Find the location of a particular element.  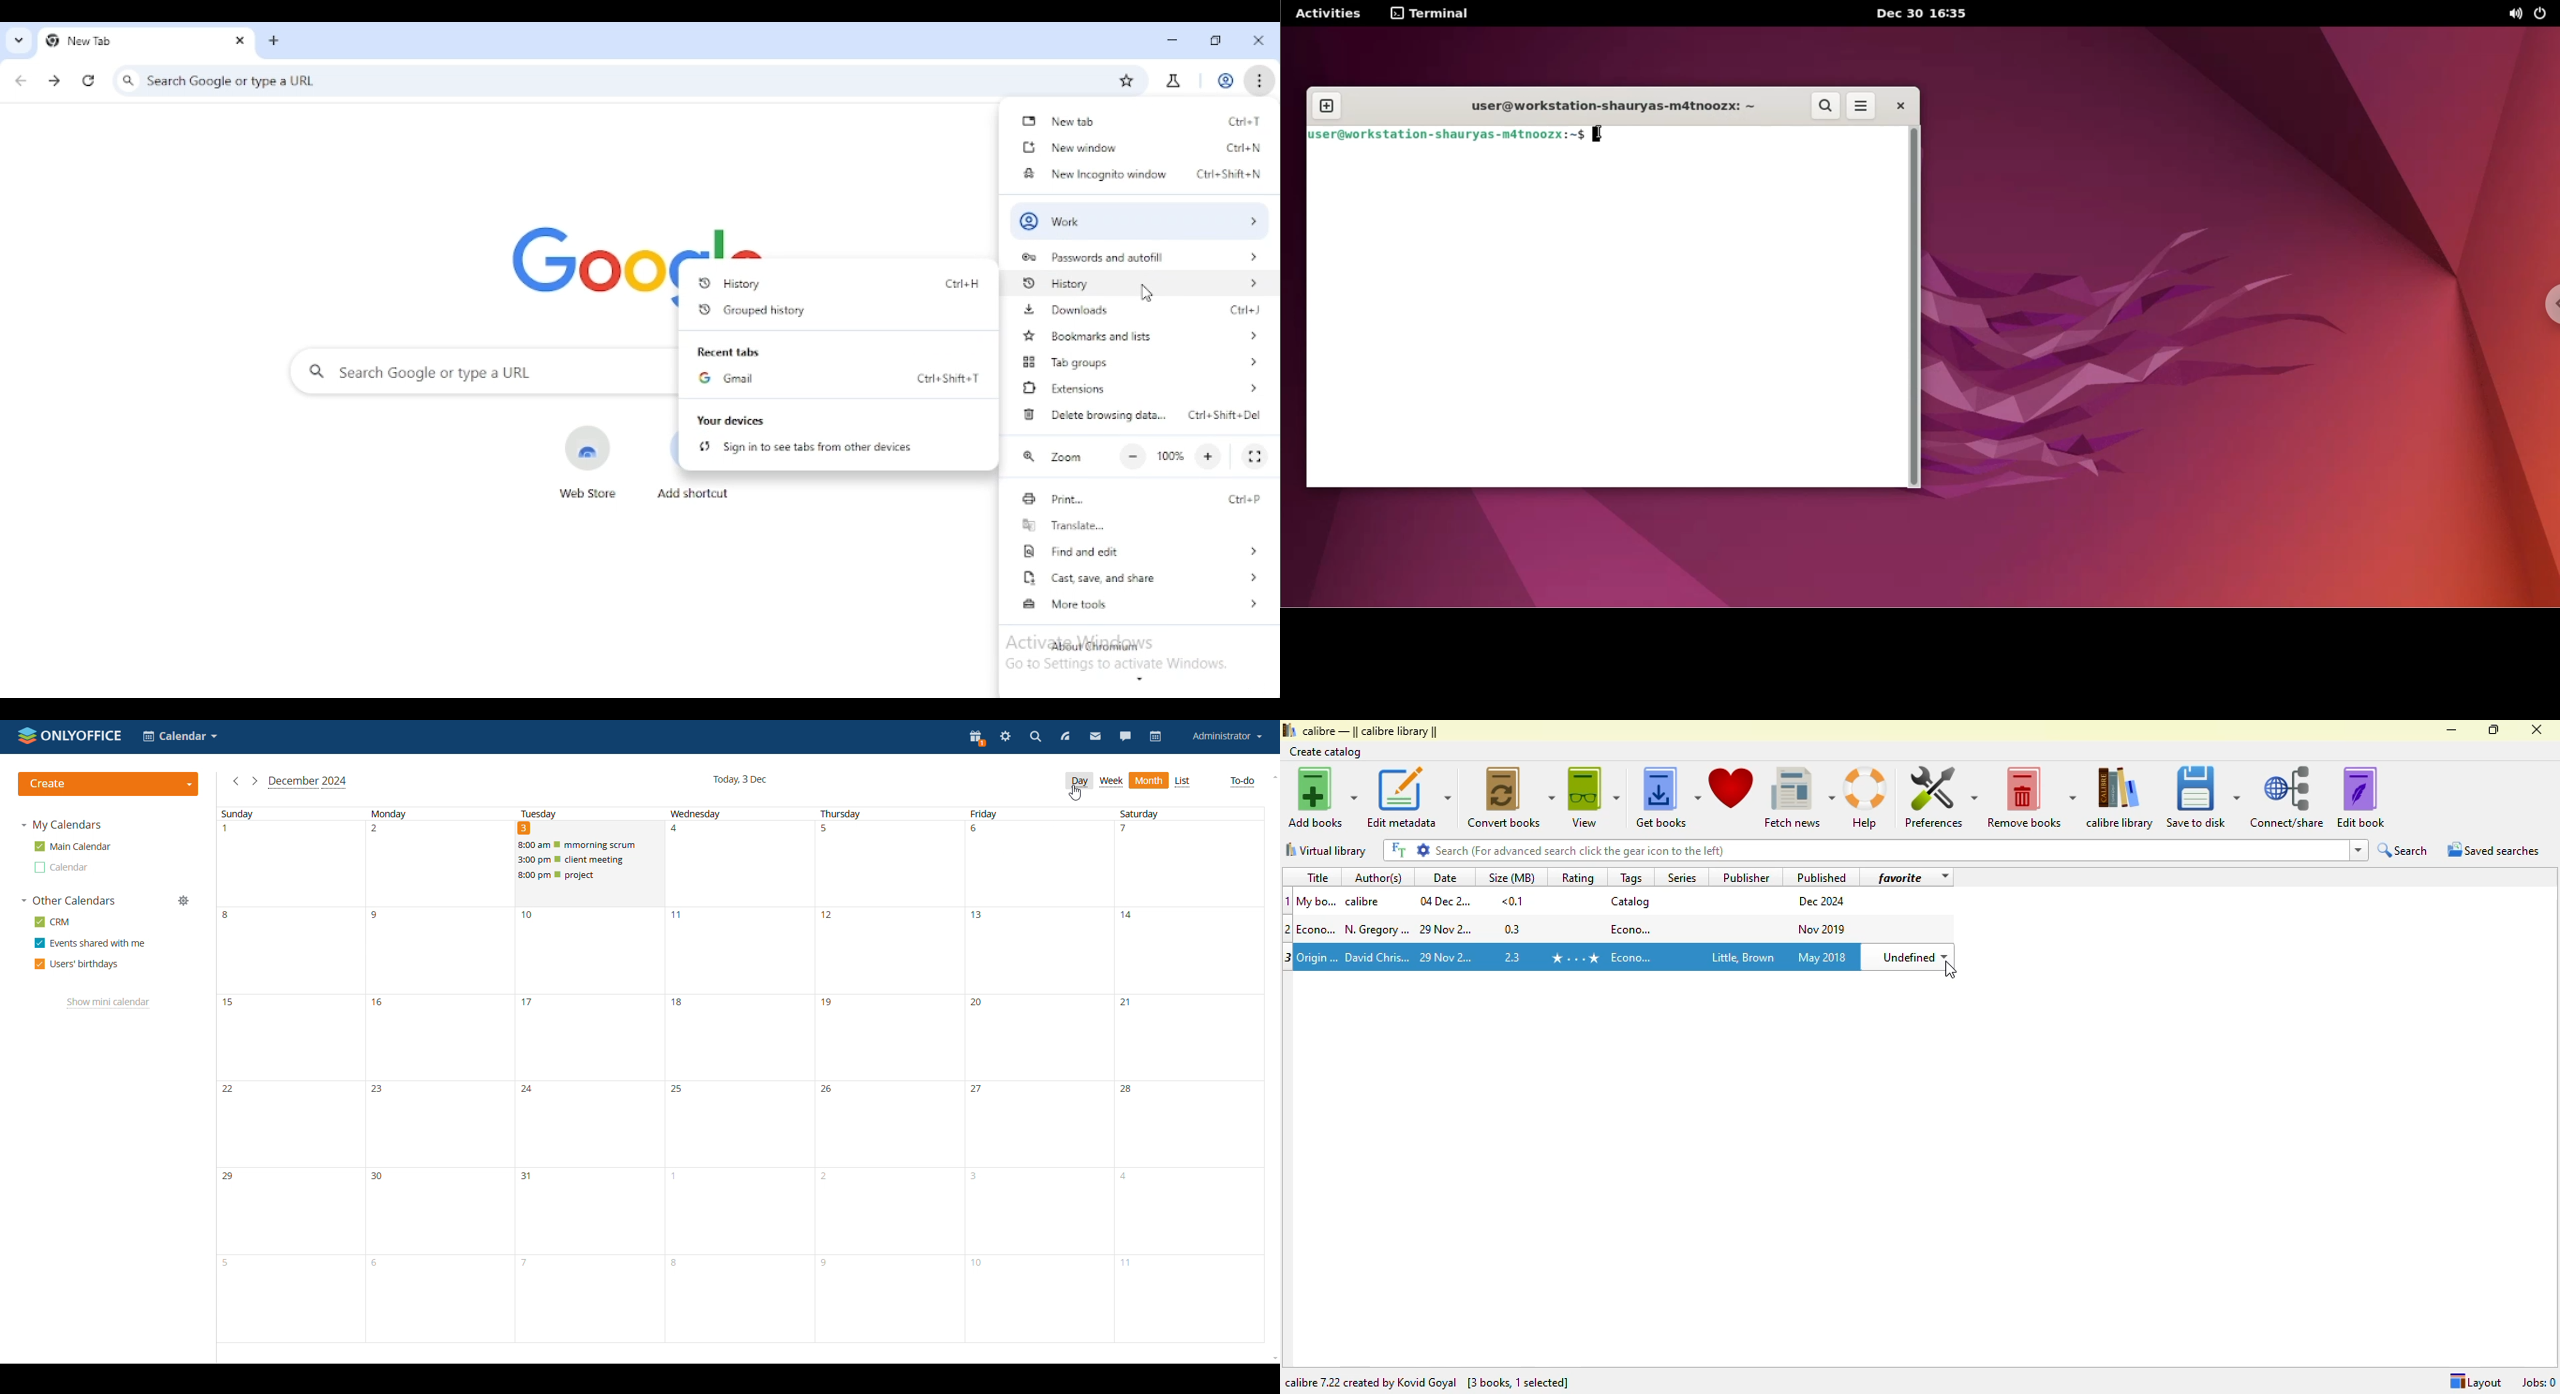

saved searches is located at coordinates (2493, 849).